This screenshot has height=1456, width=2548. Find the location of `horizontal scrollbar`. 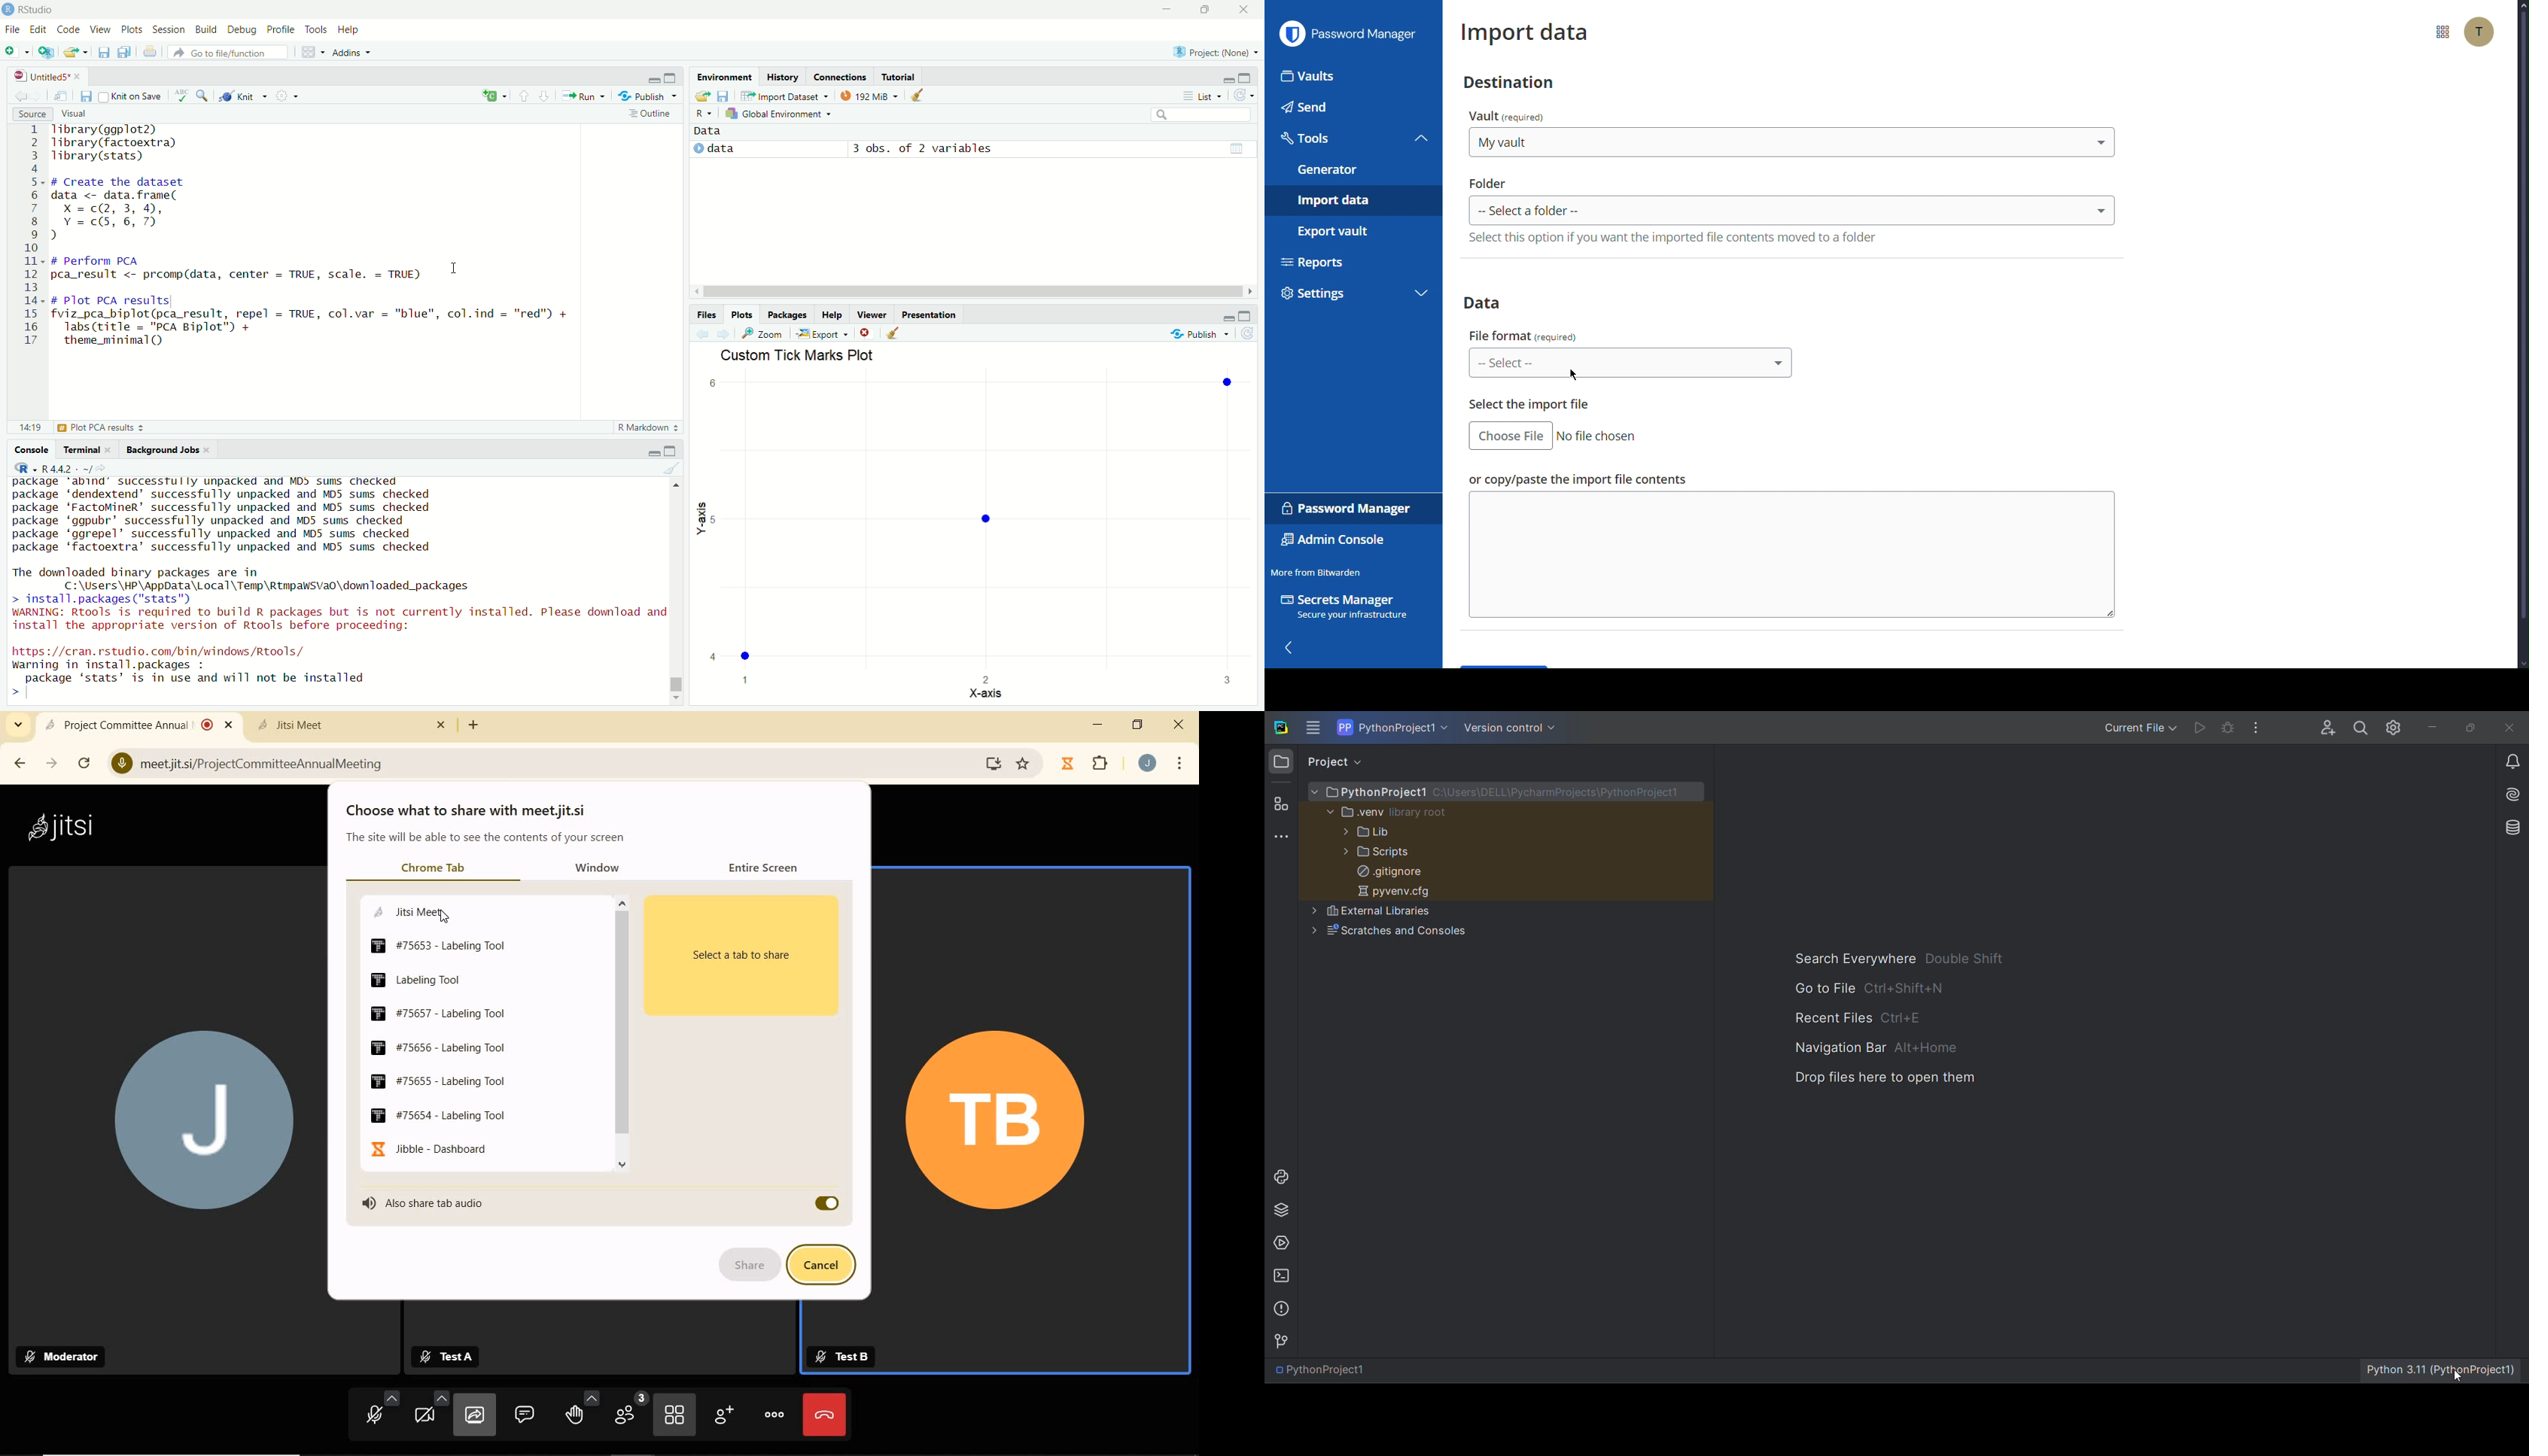

horizontal scrollbar is located at coordinates (972, 292).